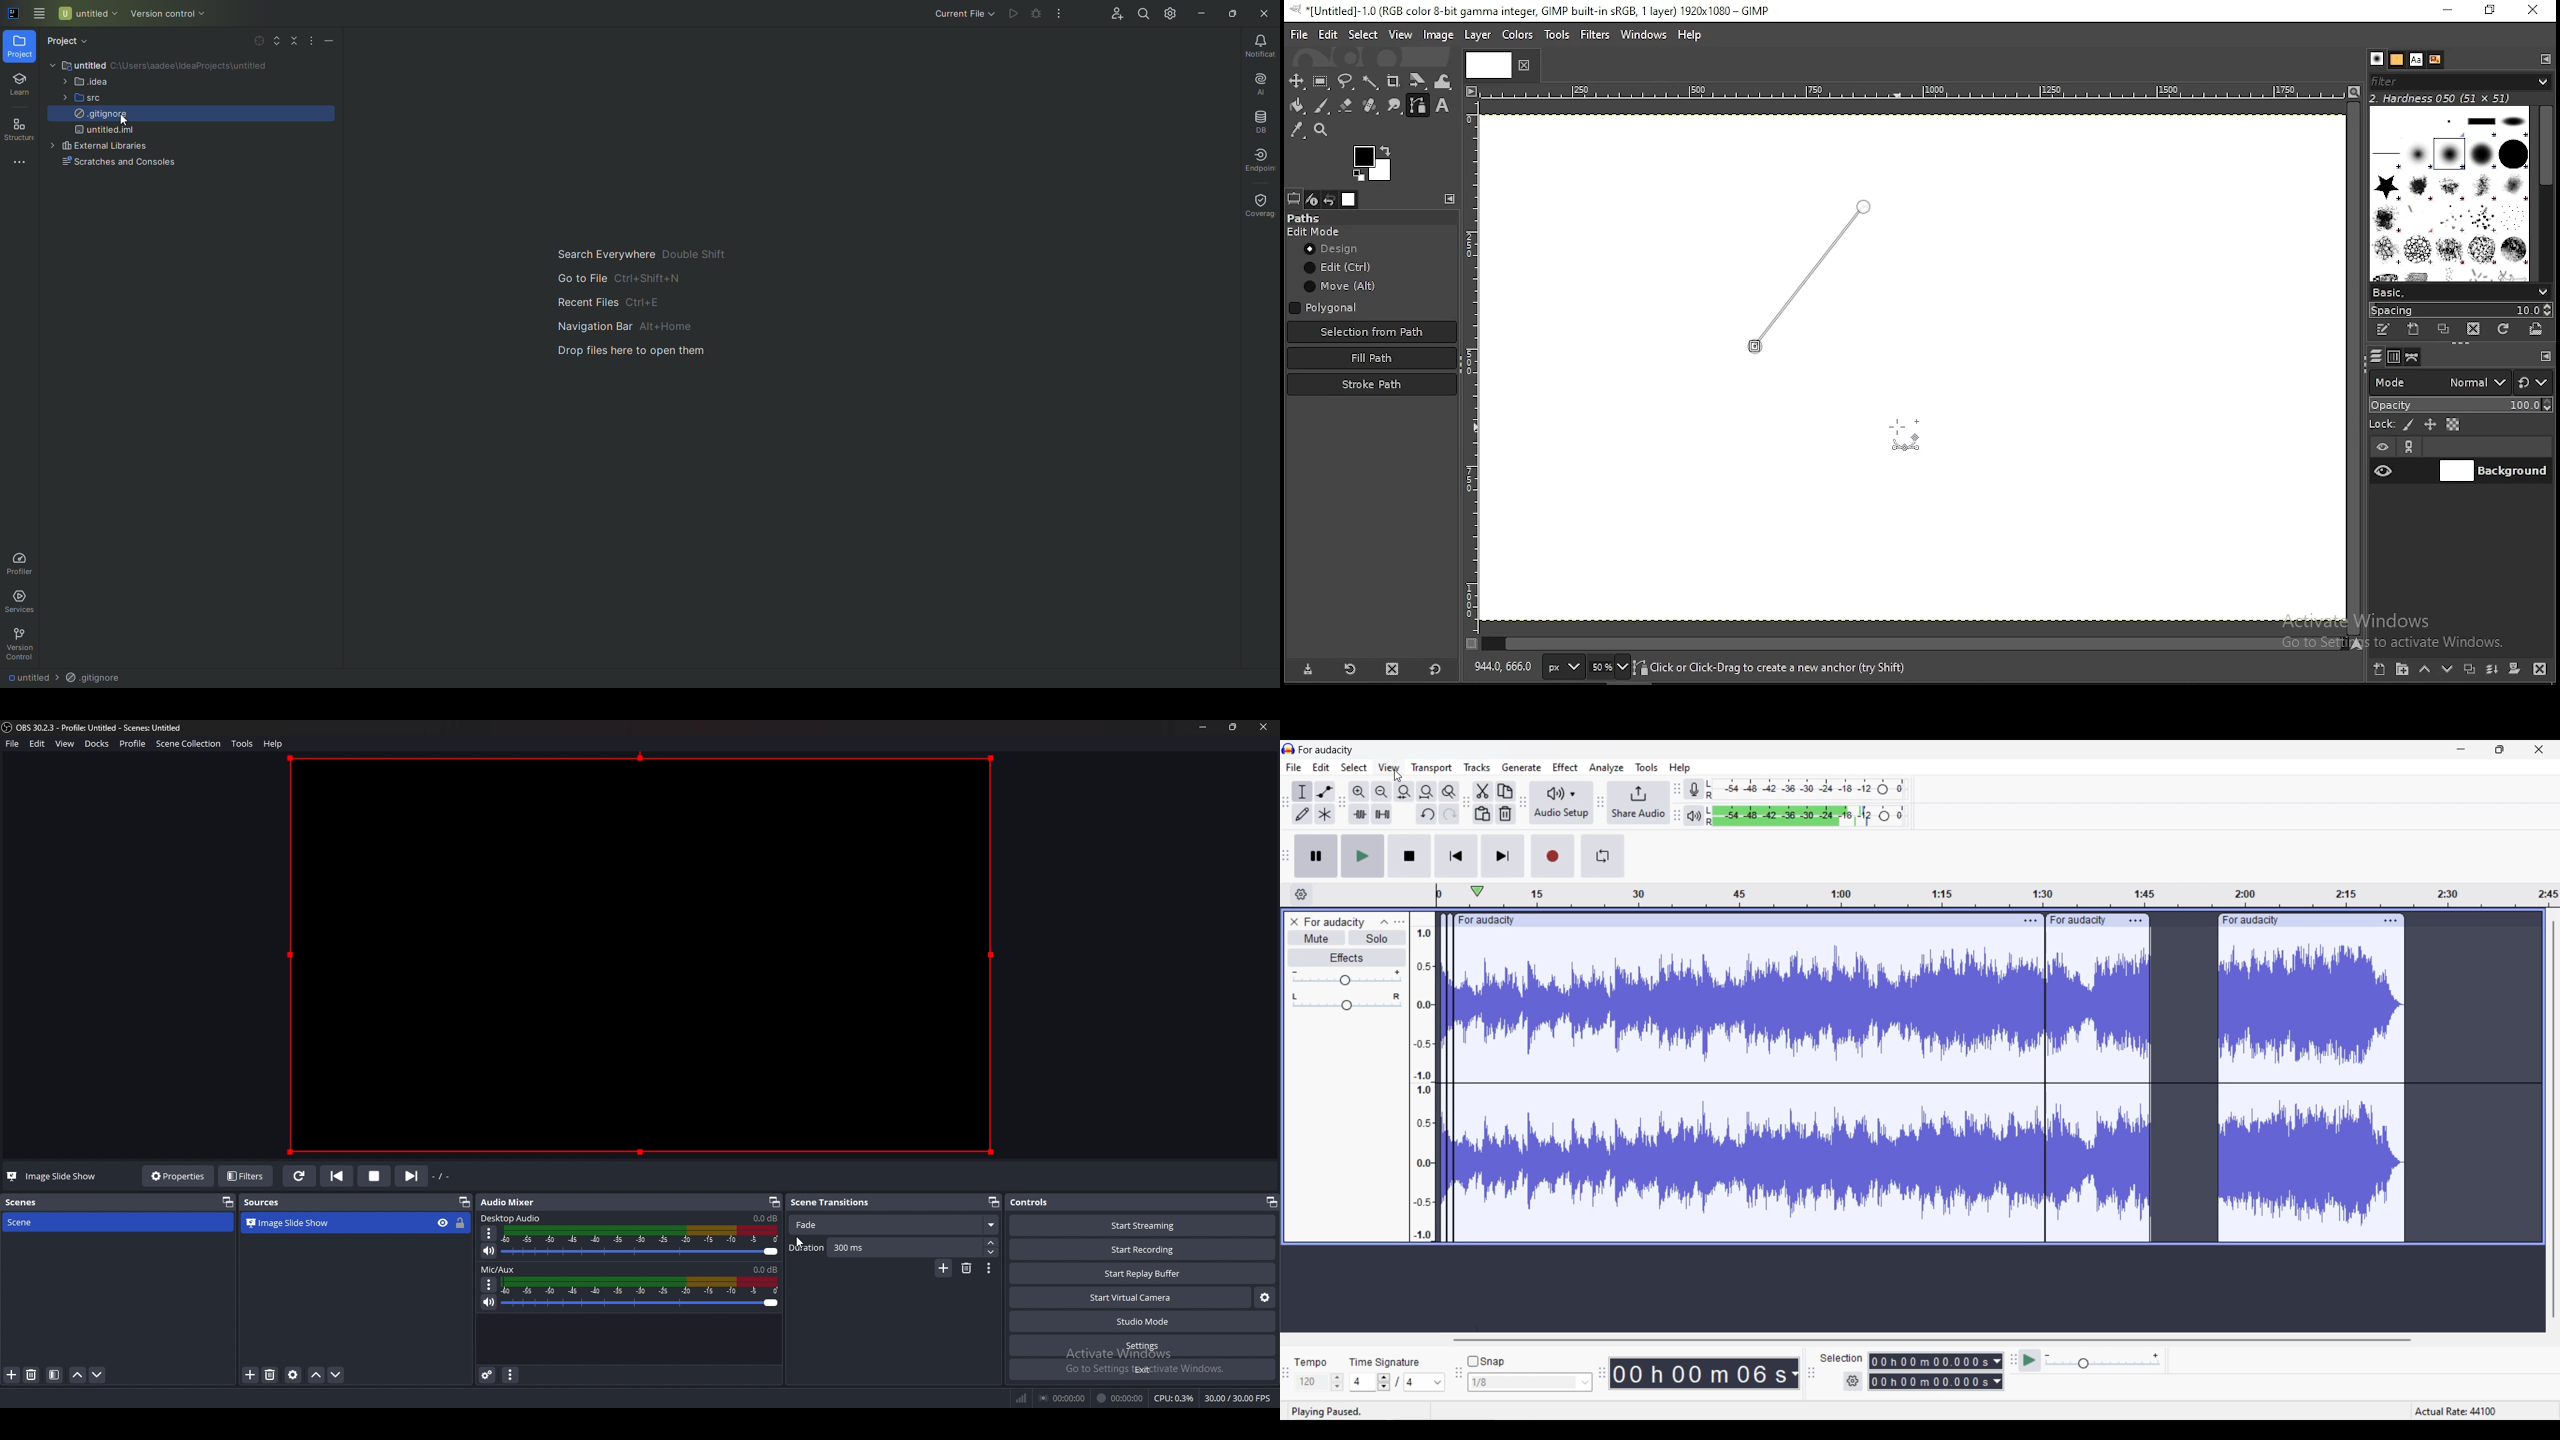  What do you see at coordinates (1680, 768) in the screenshot?
I see `Help menu` at bounding box center [1680, 768].